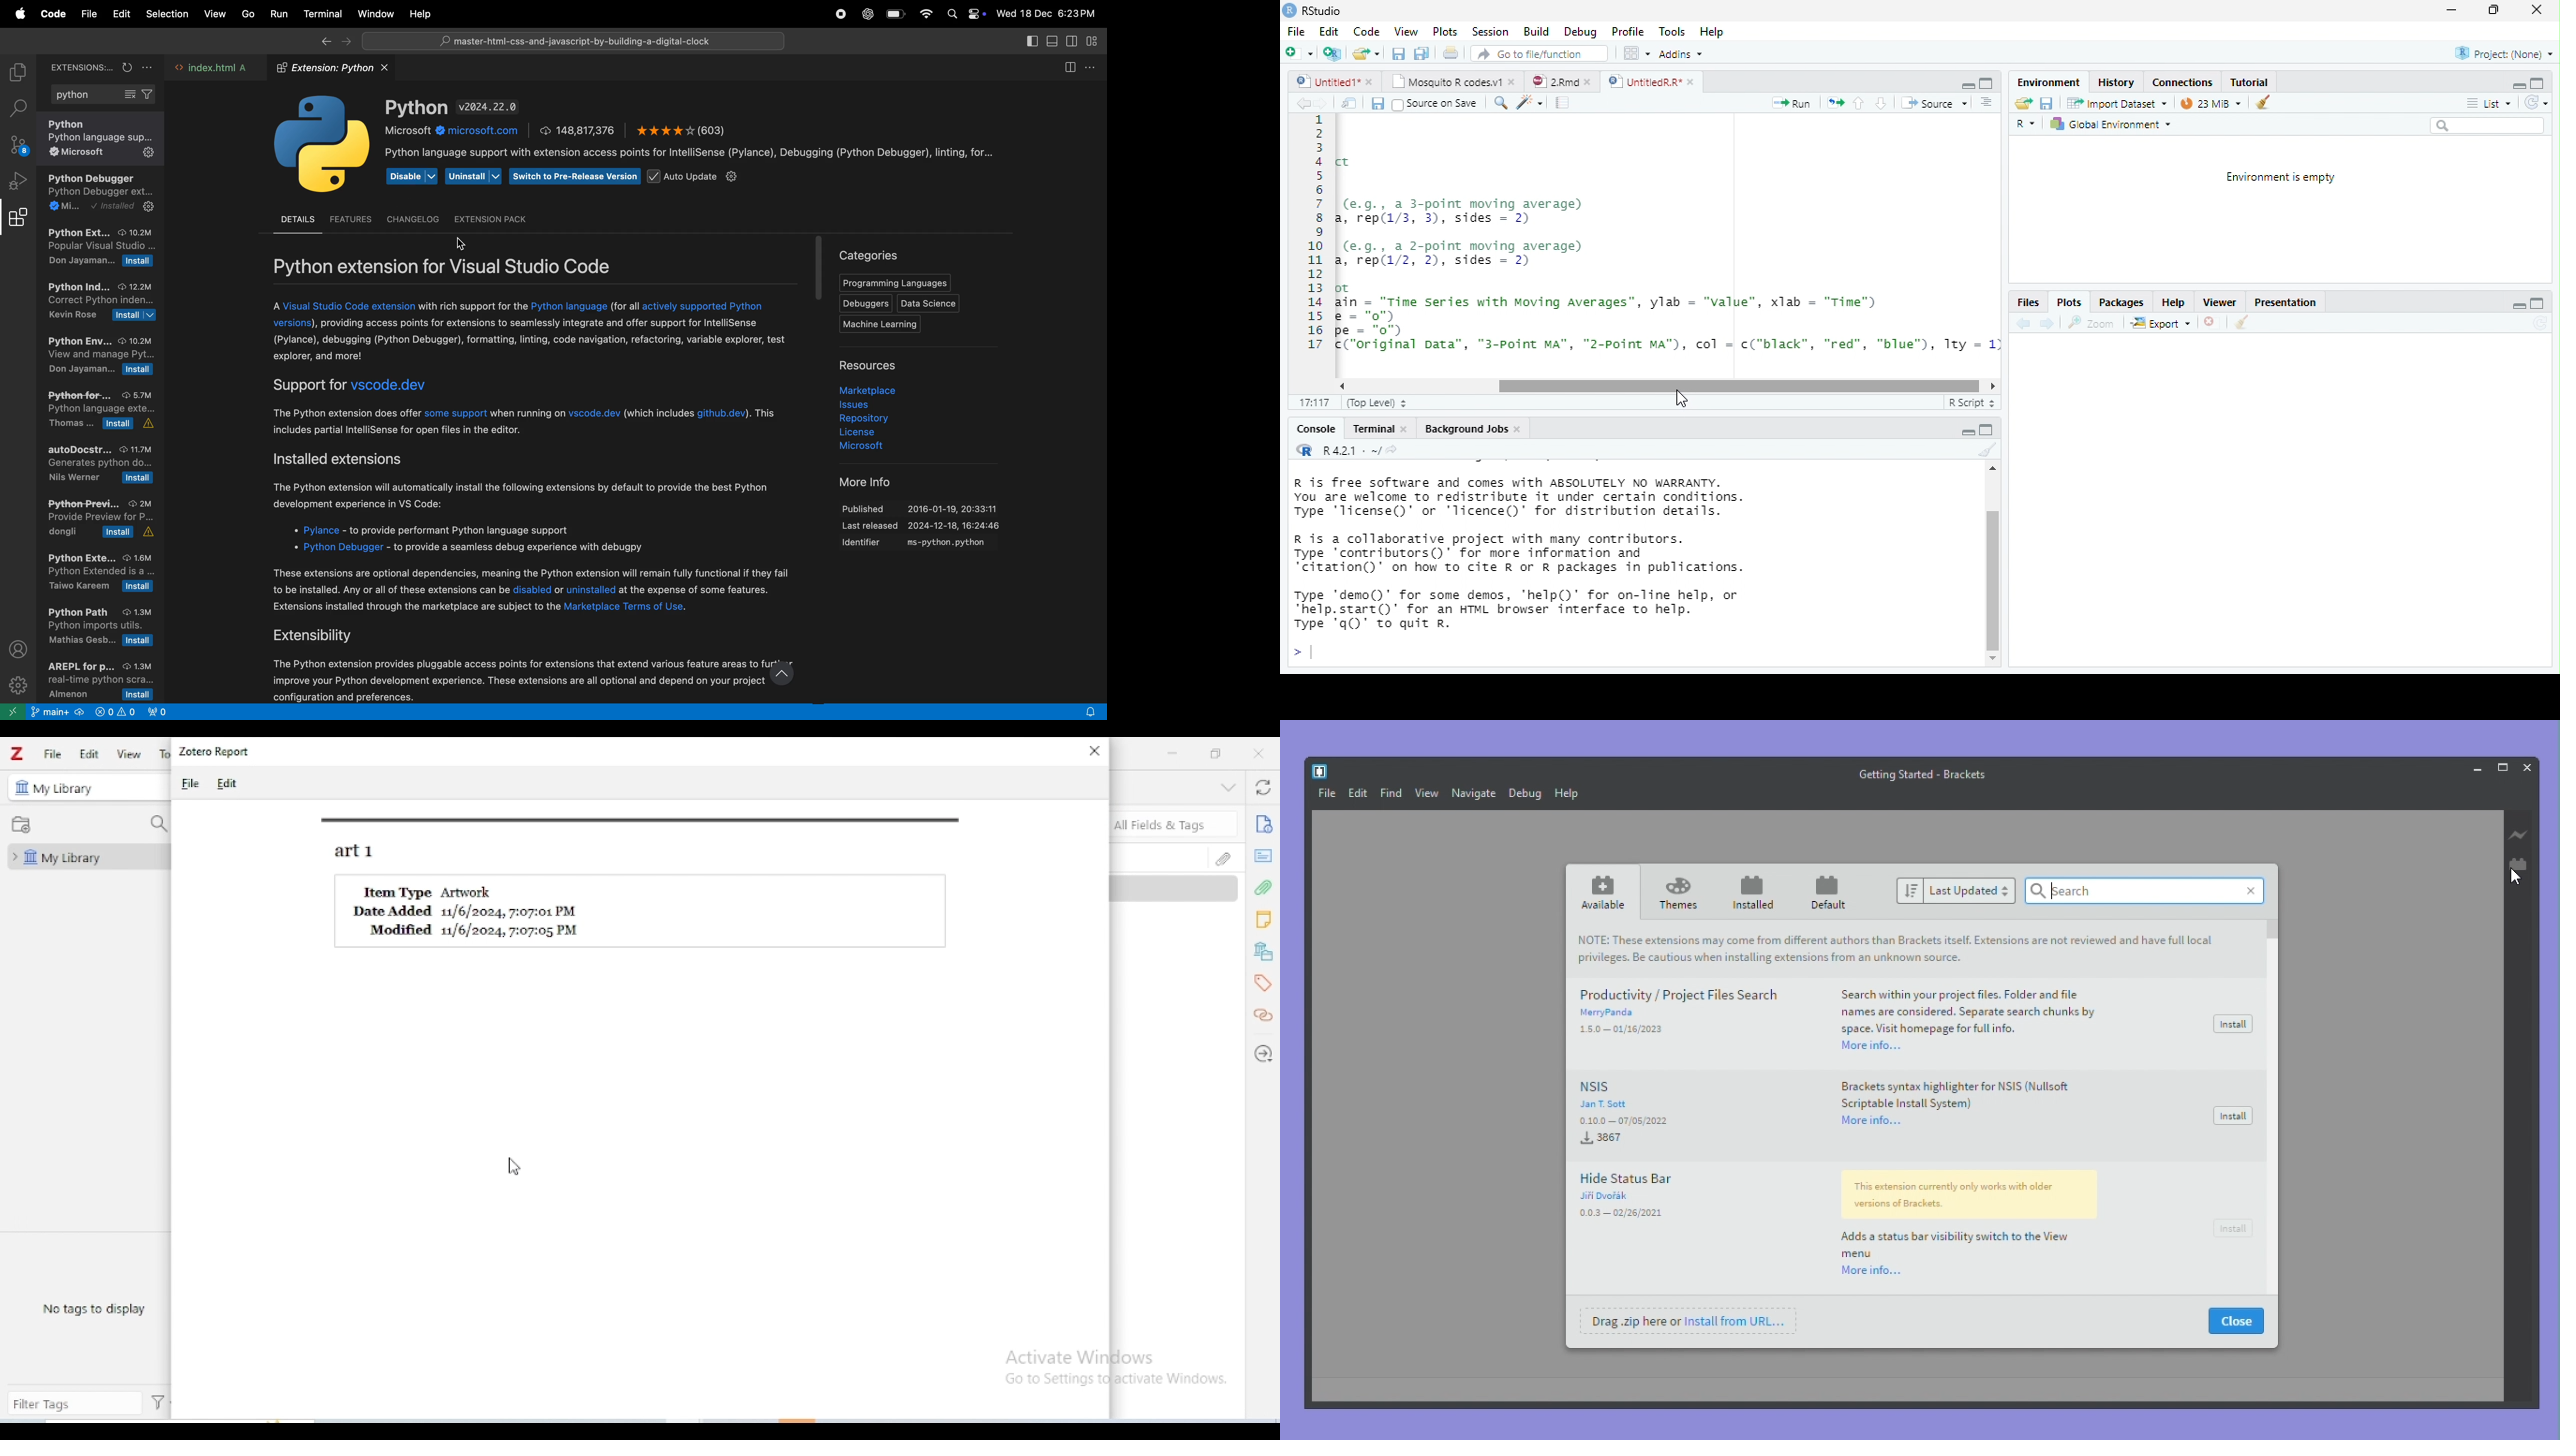 The image size is (2576, 1456). What do you see at coordinates (1564, 102) in the screenshot?
I see `compile report` at bounding box center [1564, 102].